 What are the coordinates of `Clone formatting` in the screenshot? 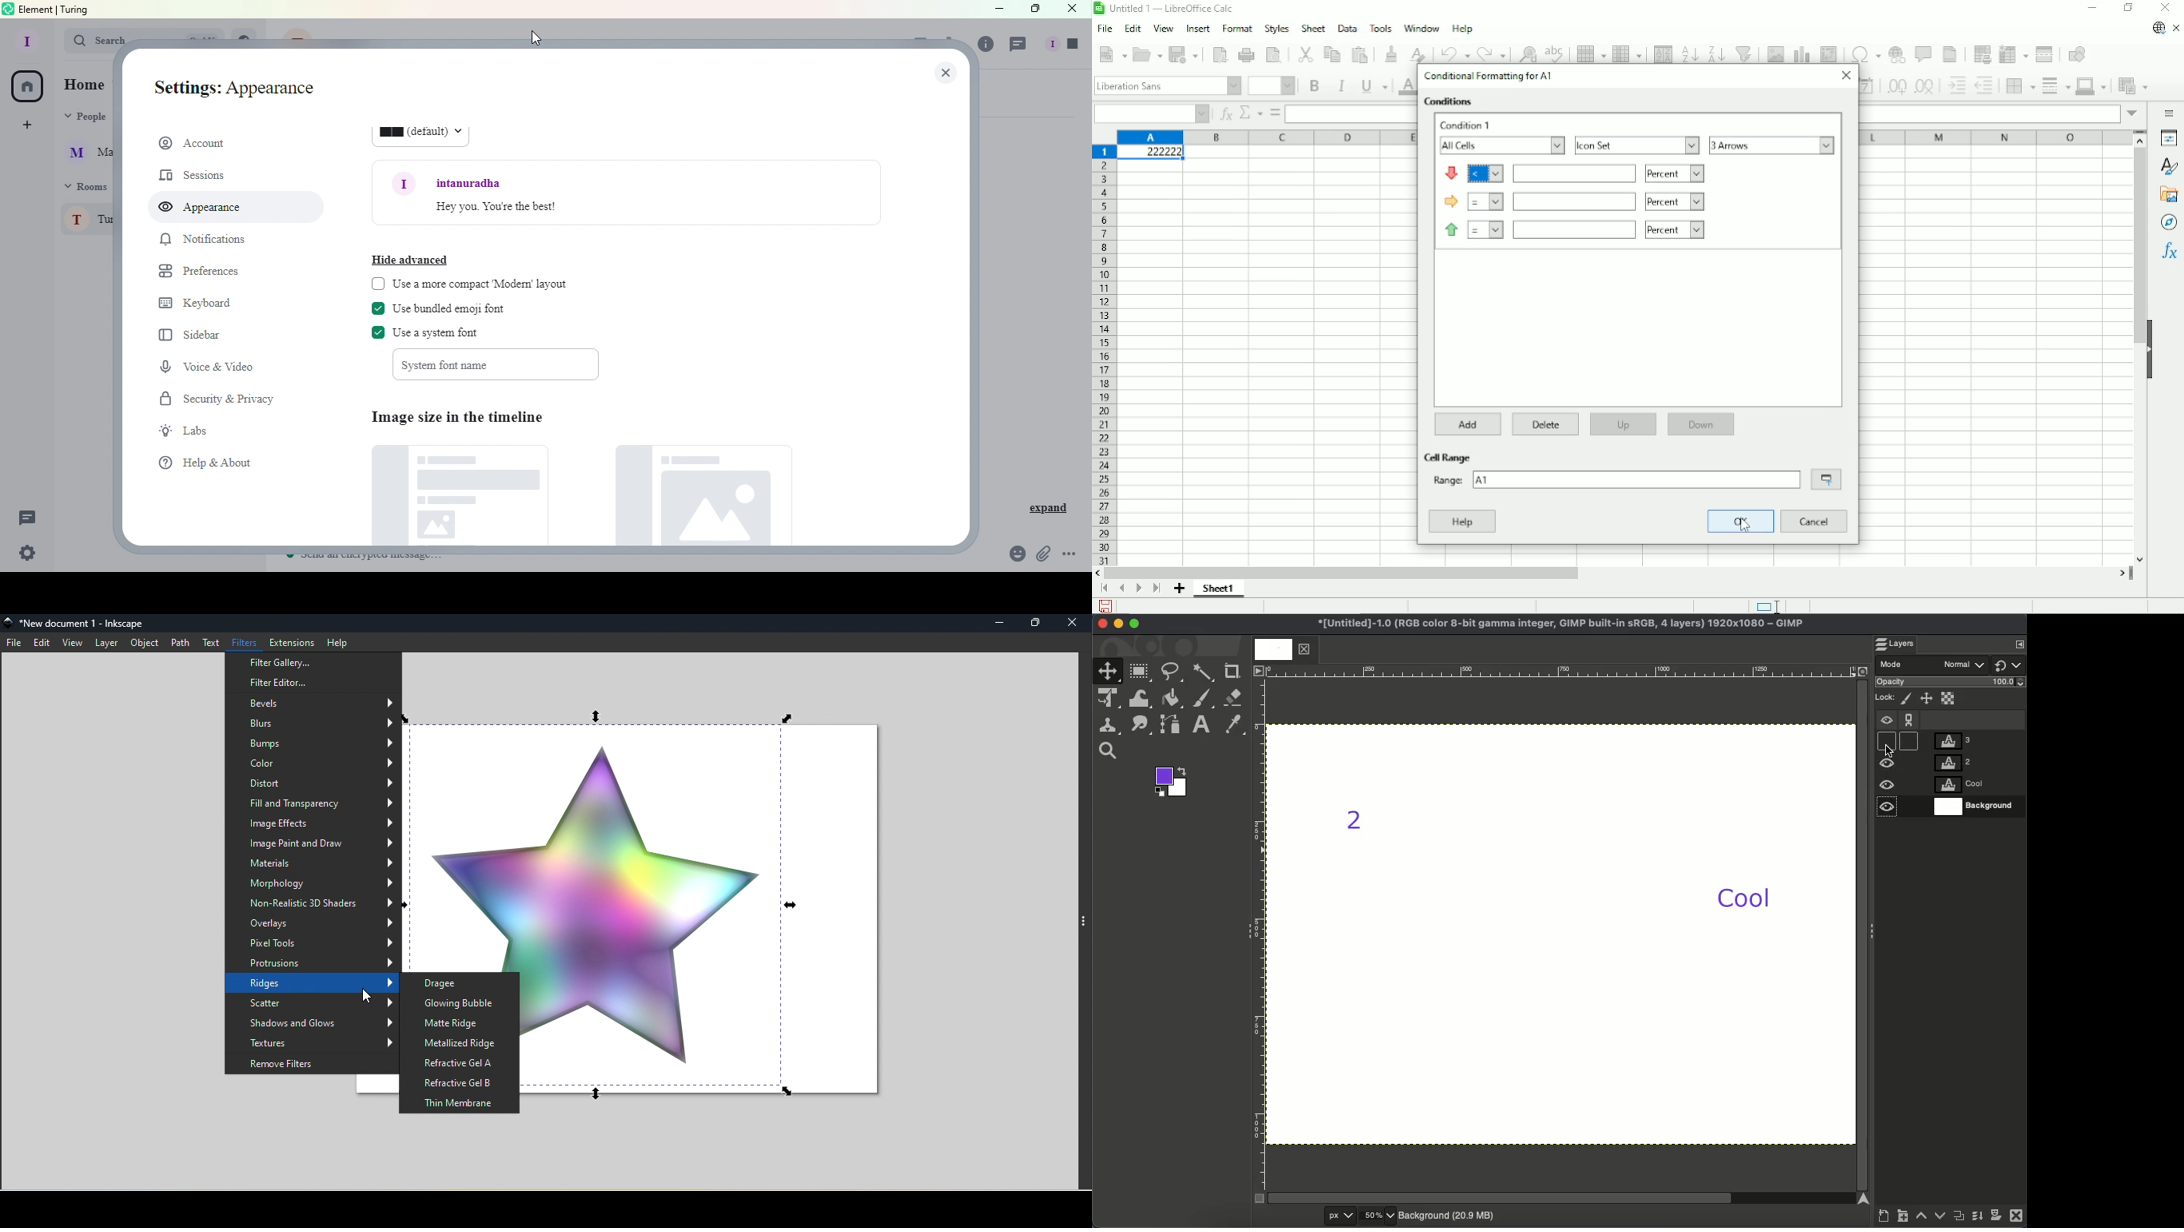 It's located at (1392, 52).